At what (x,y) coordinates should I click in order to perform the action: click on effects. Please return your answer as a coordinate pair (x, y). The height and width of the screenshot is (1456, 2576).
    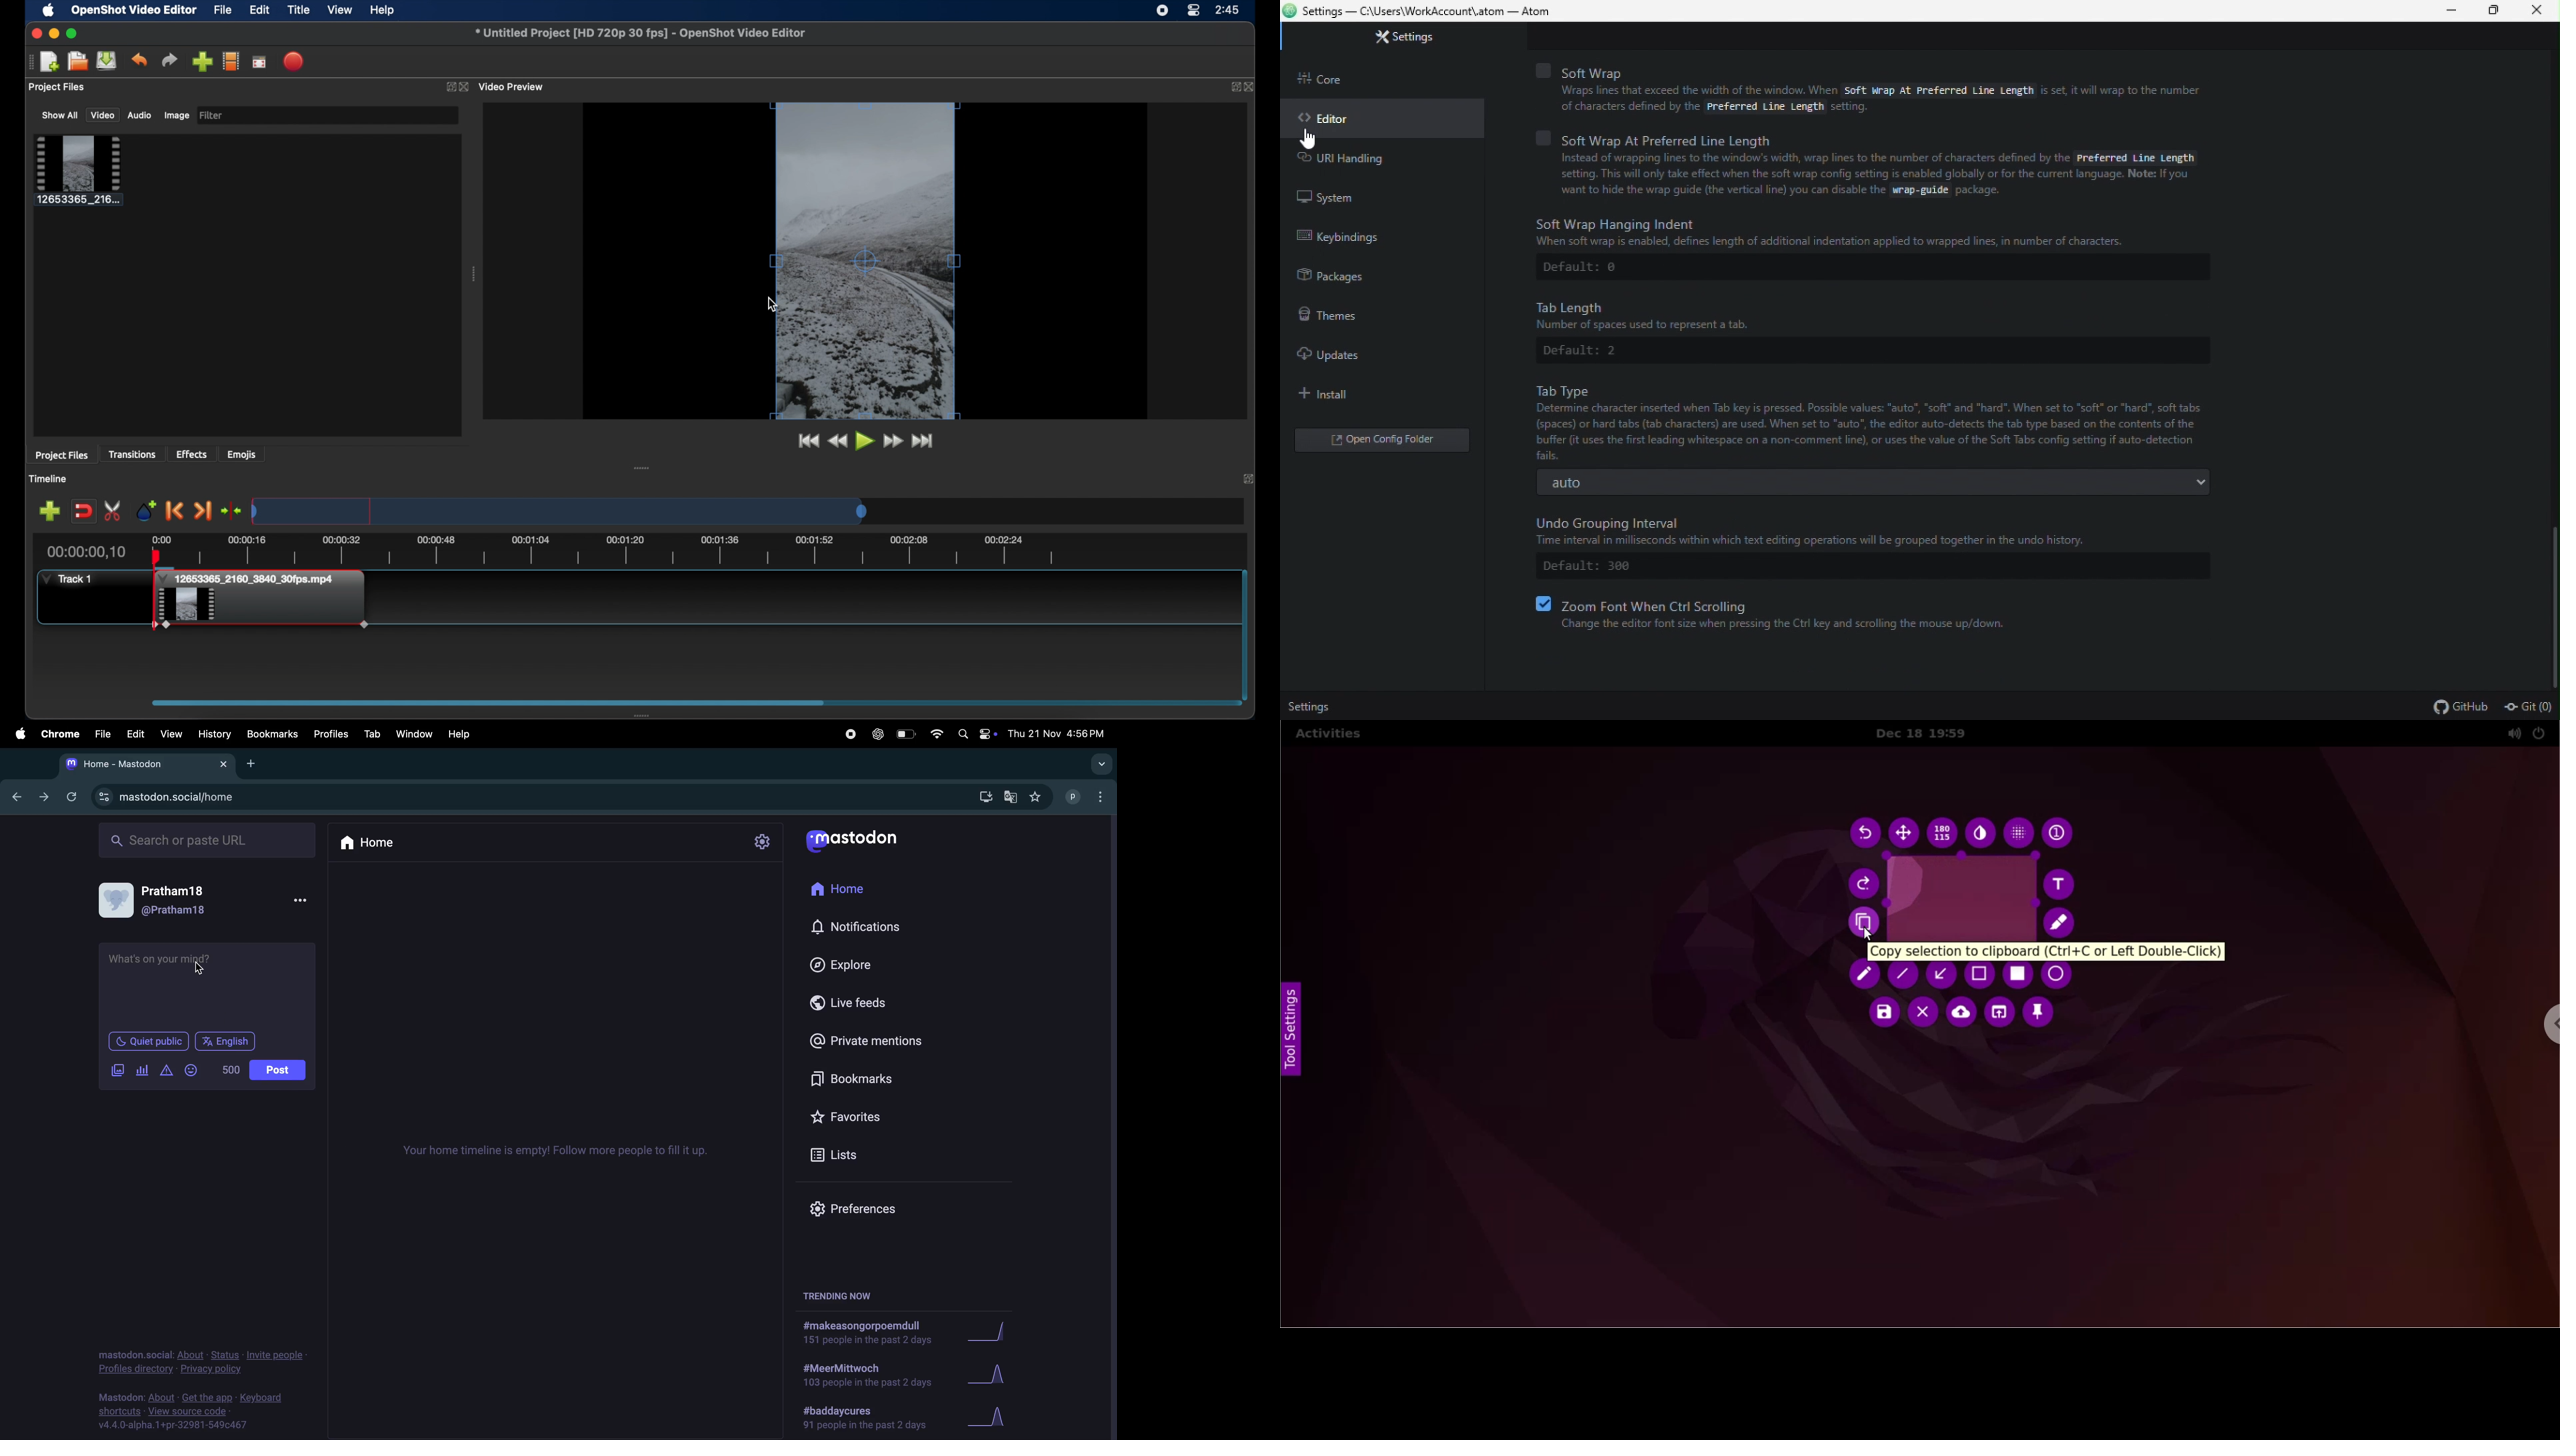
    Looking at the image, I should click on (192, 454).